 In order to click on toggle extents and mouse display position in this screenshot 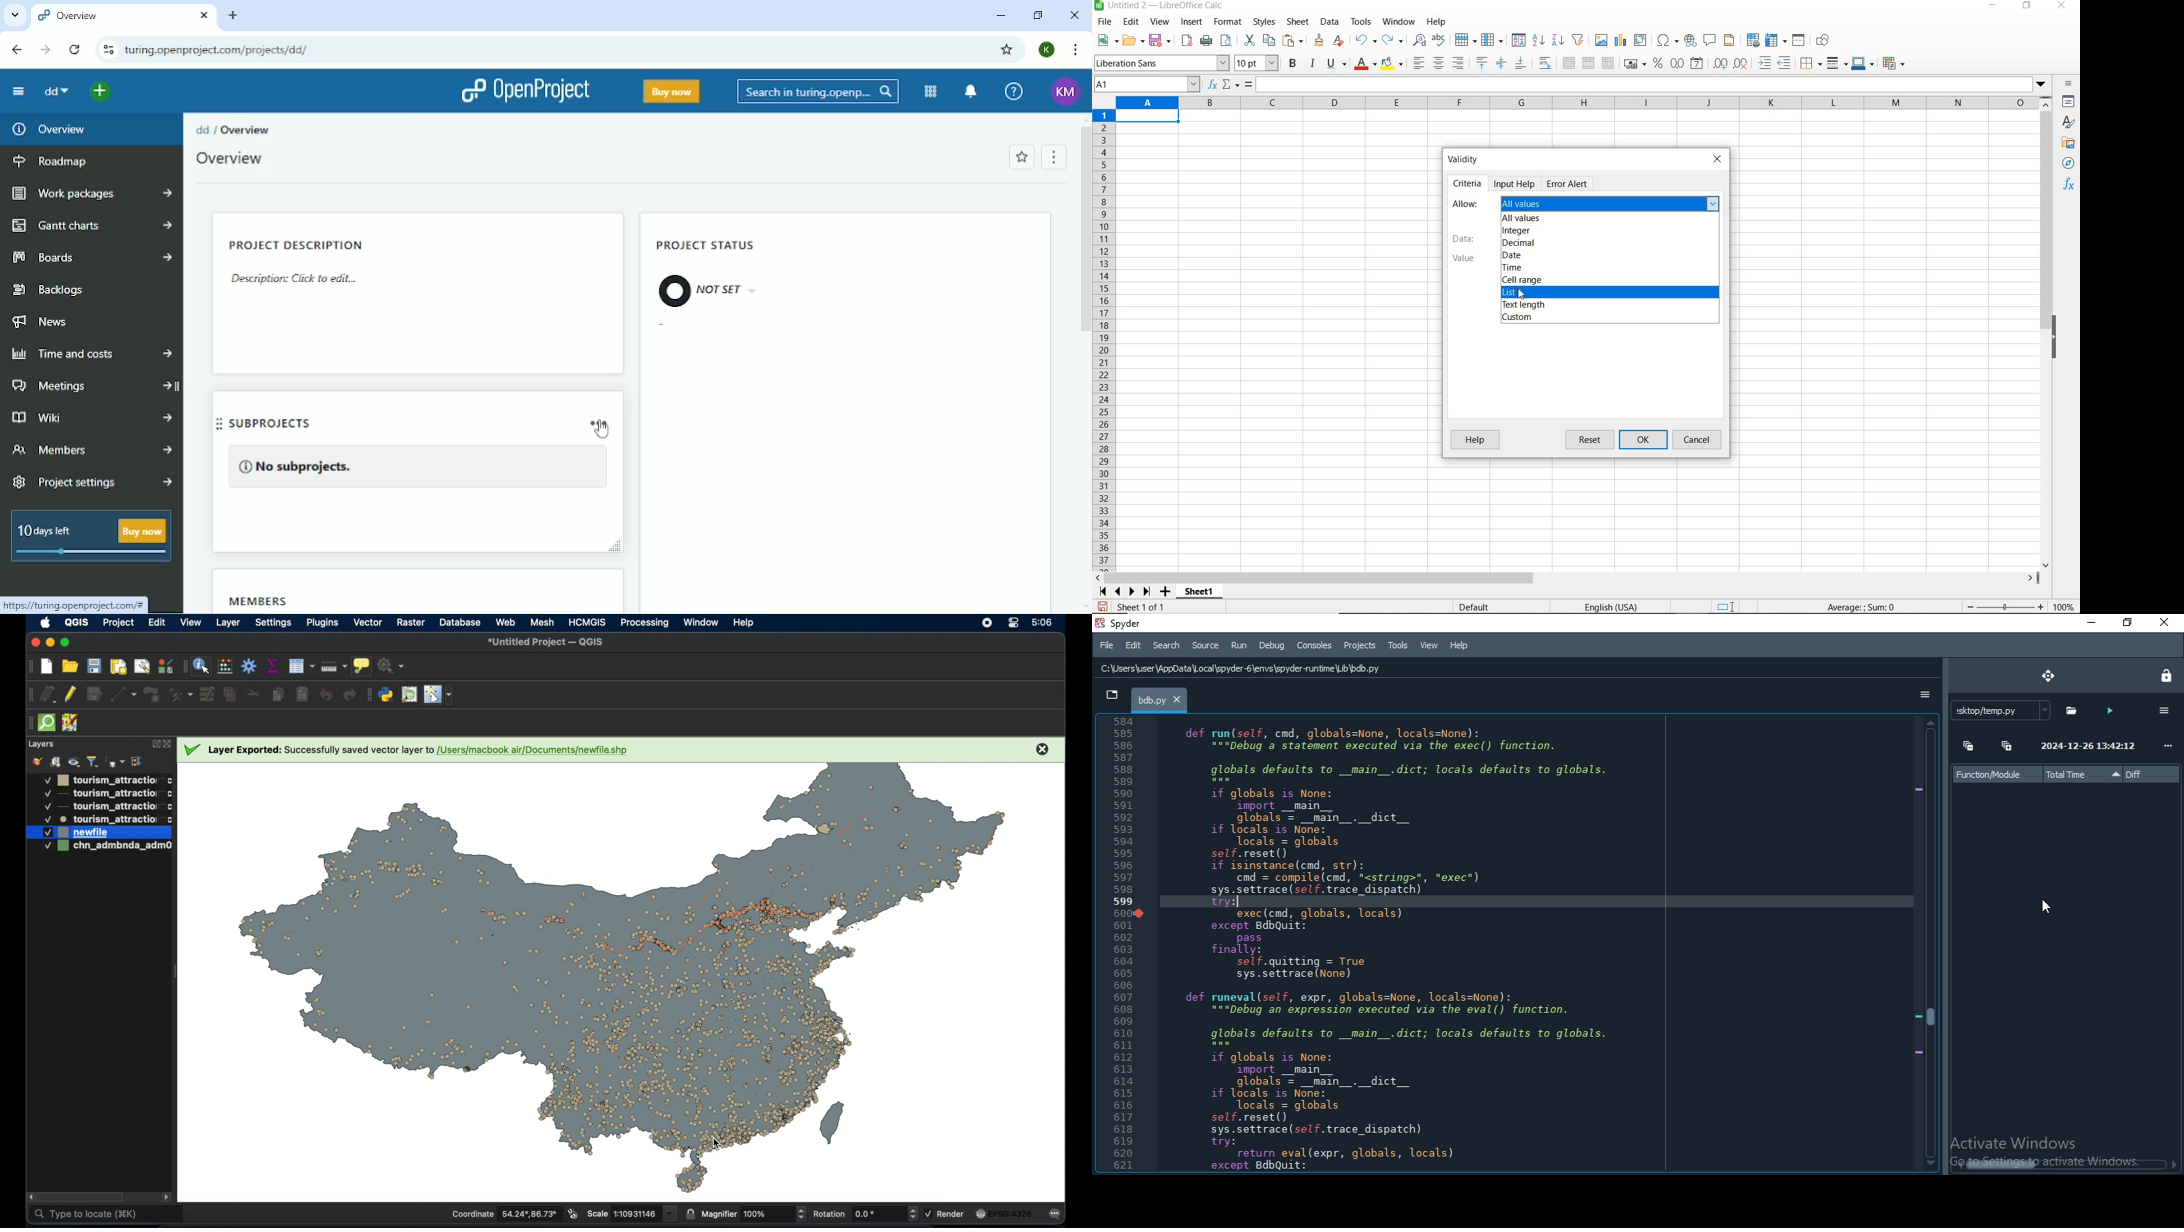, I will do `click(574, 1214)`.